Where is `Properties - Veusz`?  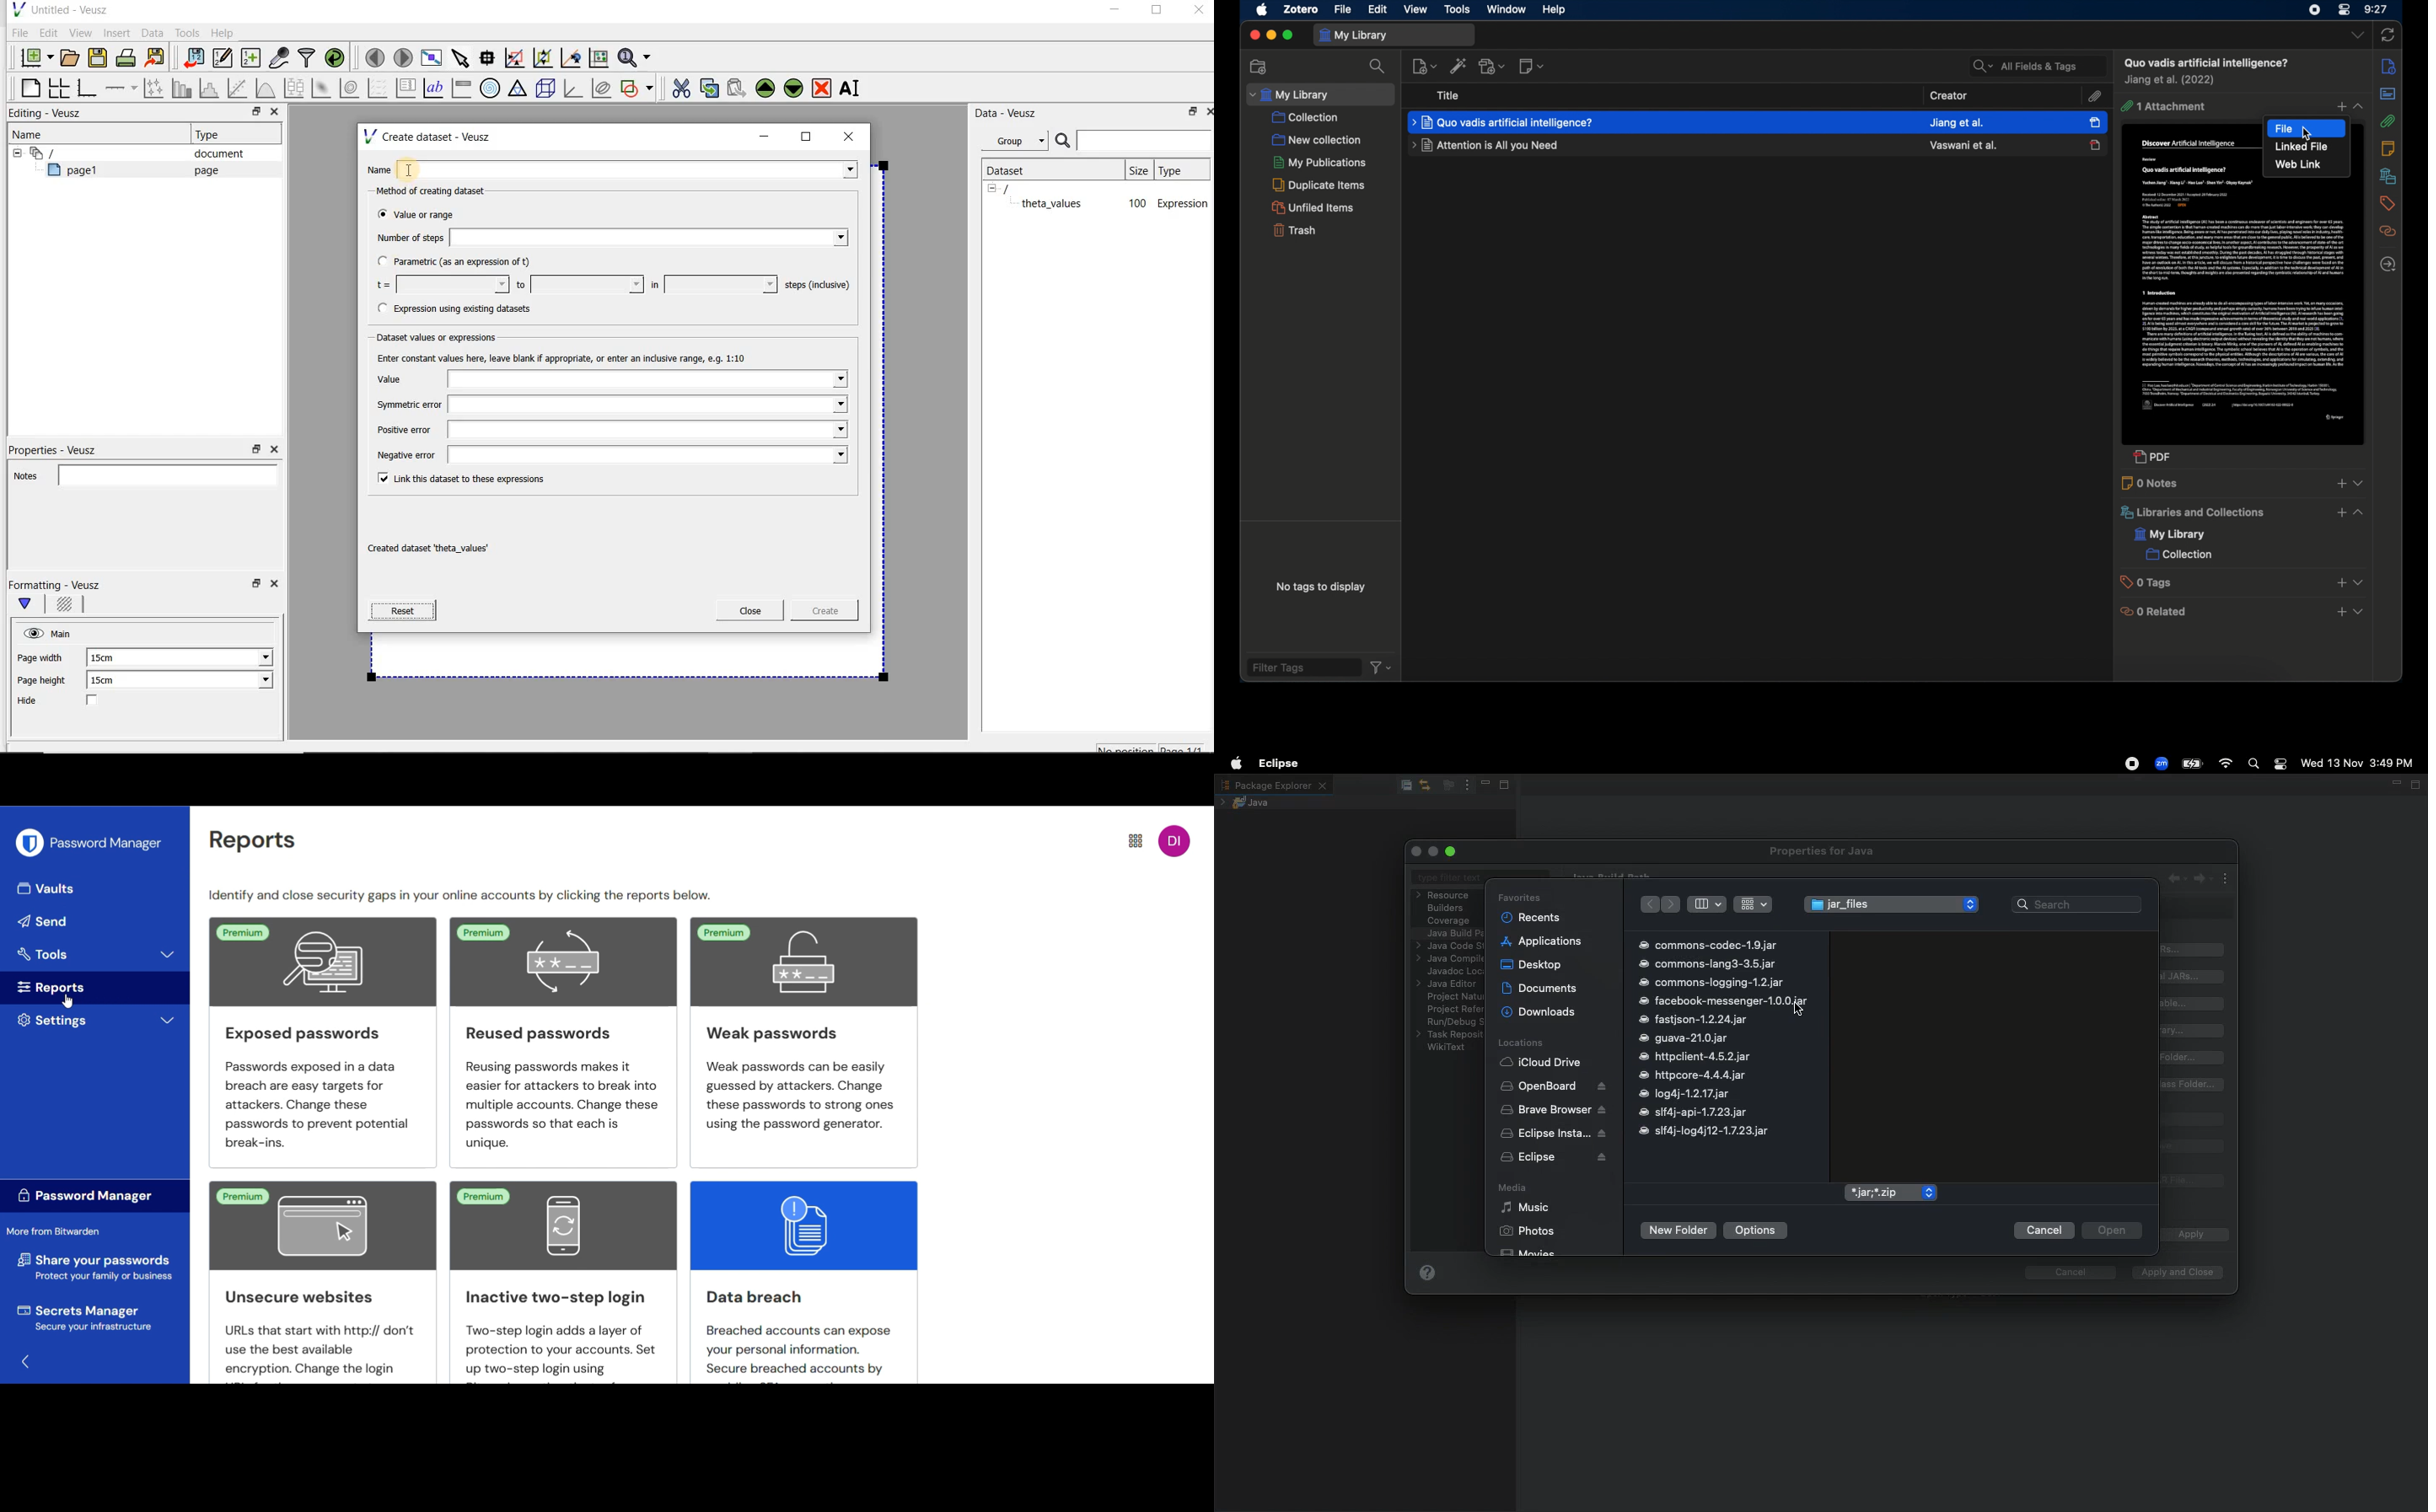
Properties - Veusz is located at coordinates (60, 448).